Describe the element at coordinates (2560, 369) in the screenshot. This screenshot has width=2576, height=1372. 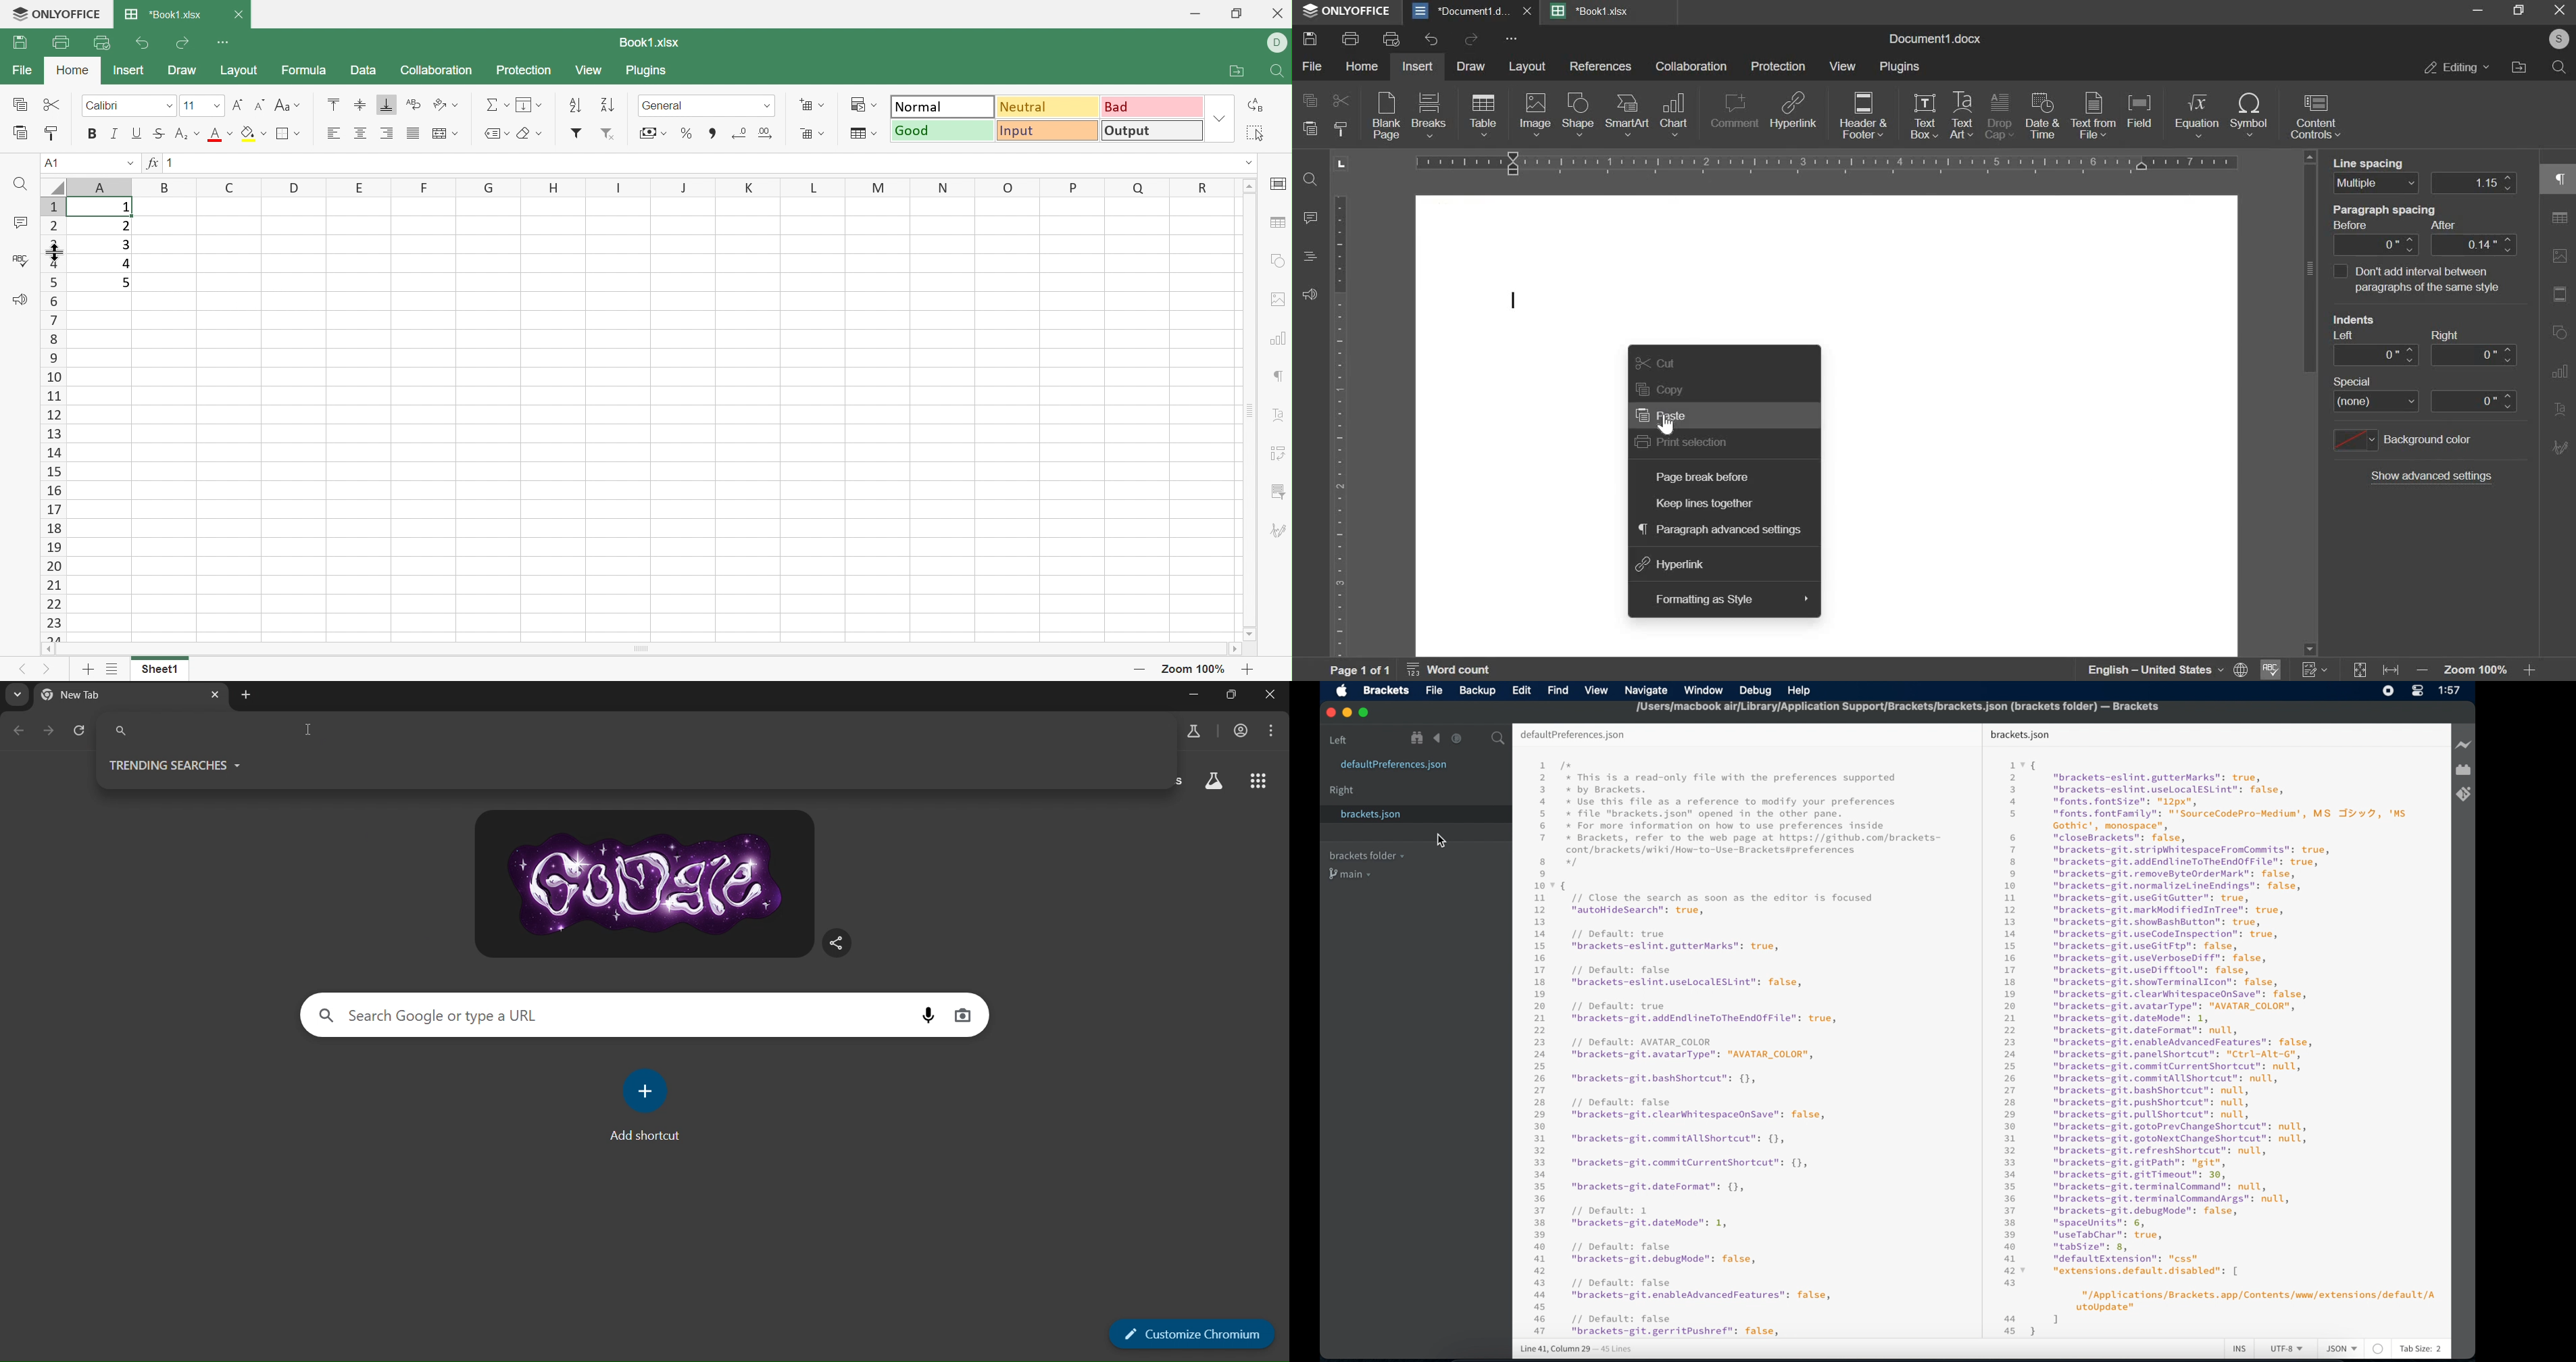
I see `Comment Tool` at that location.